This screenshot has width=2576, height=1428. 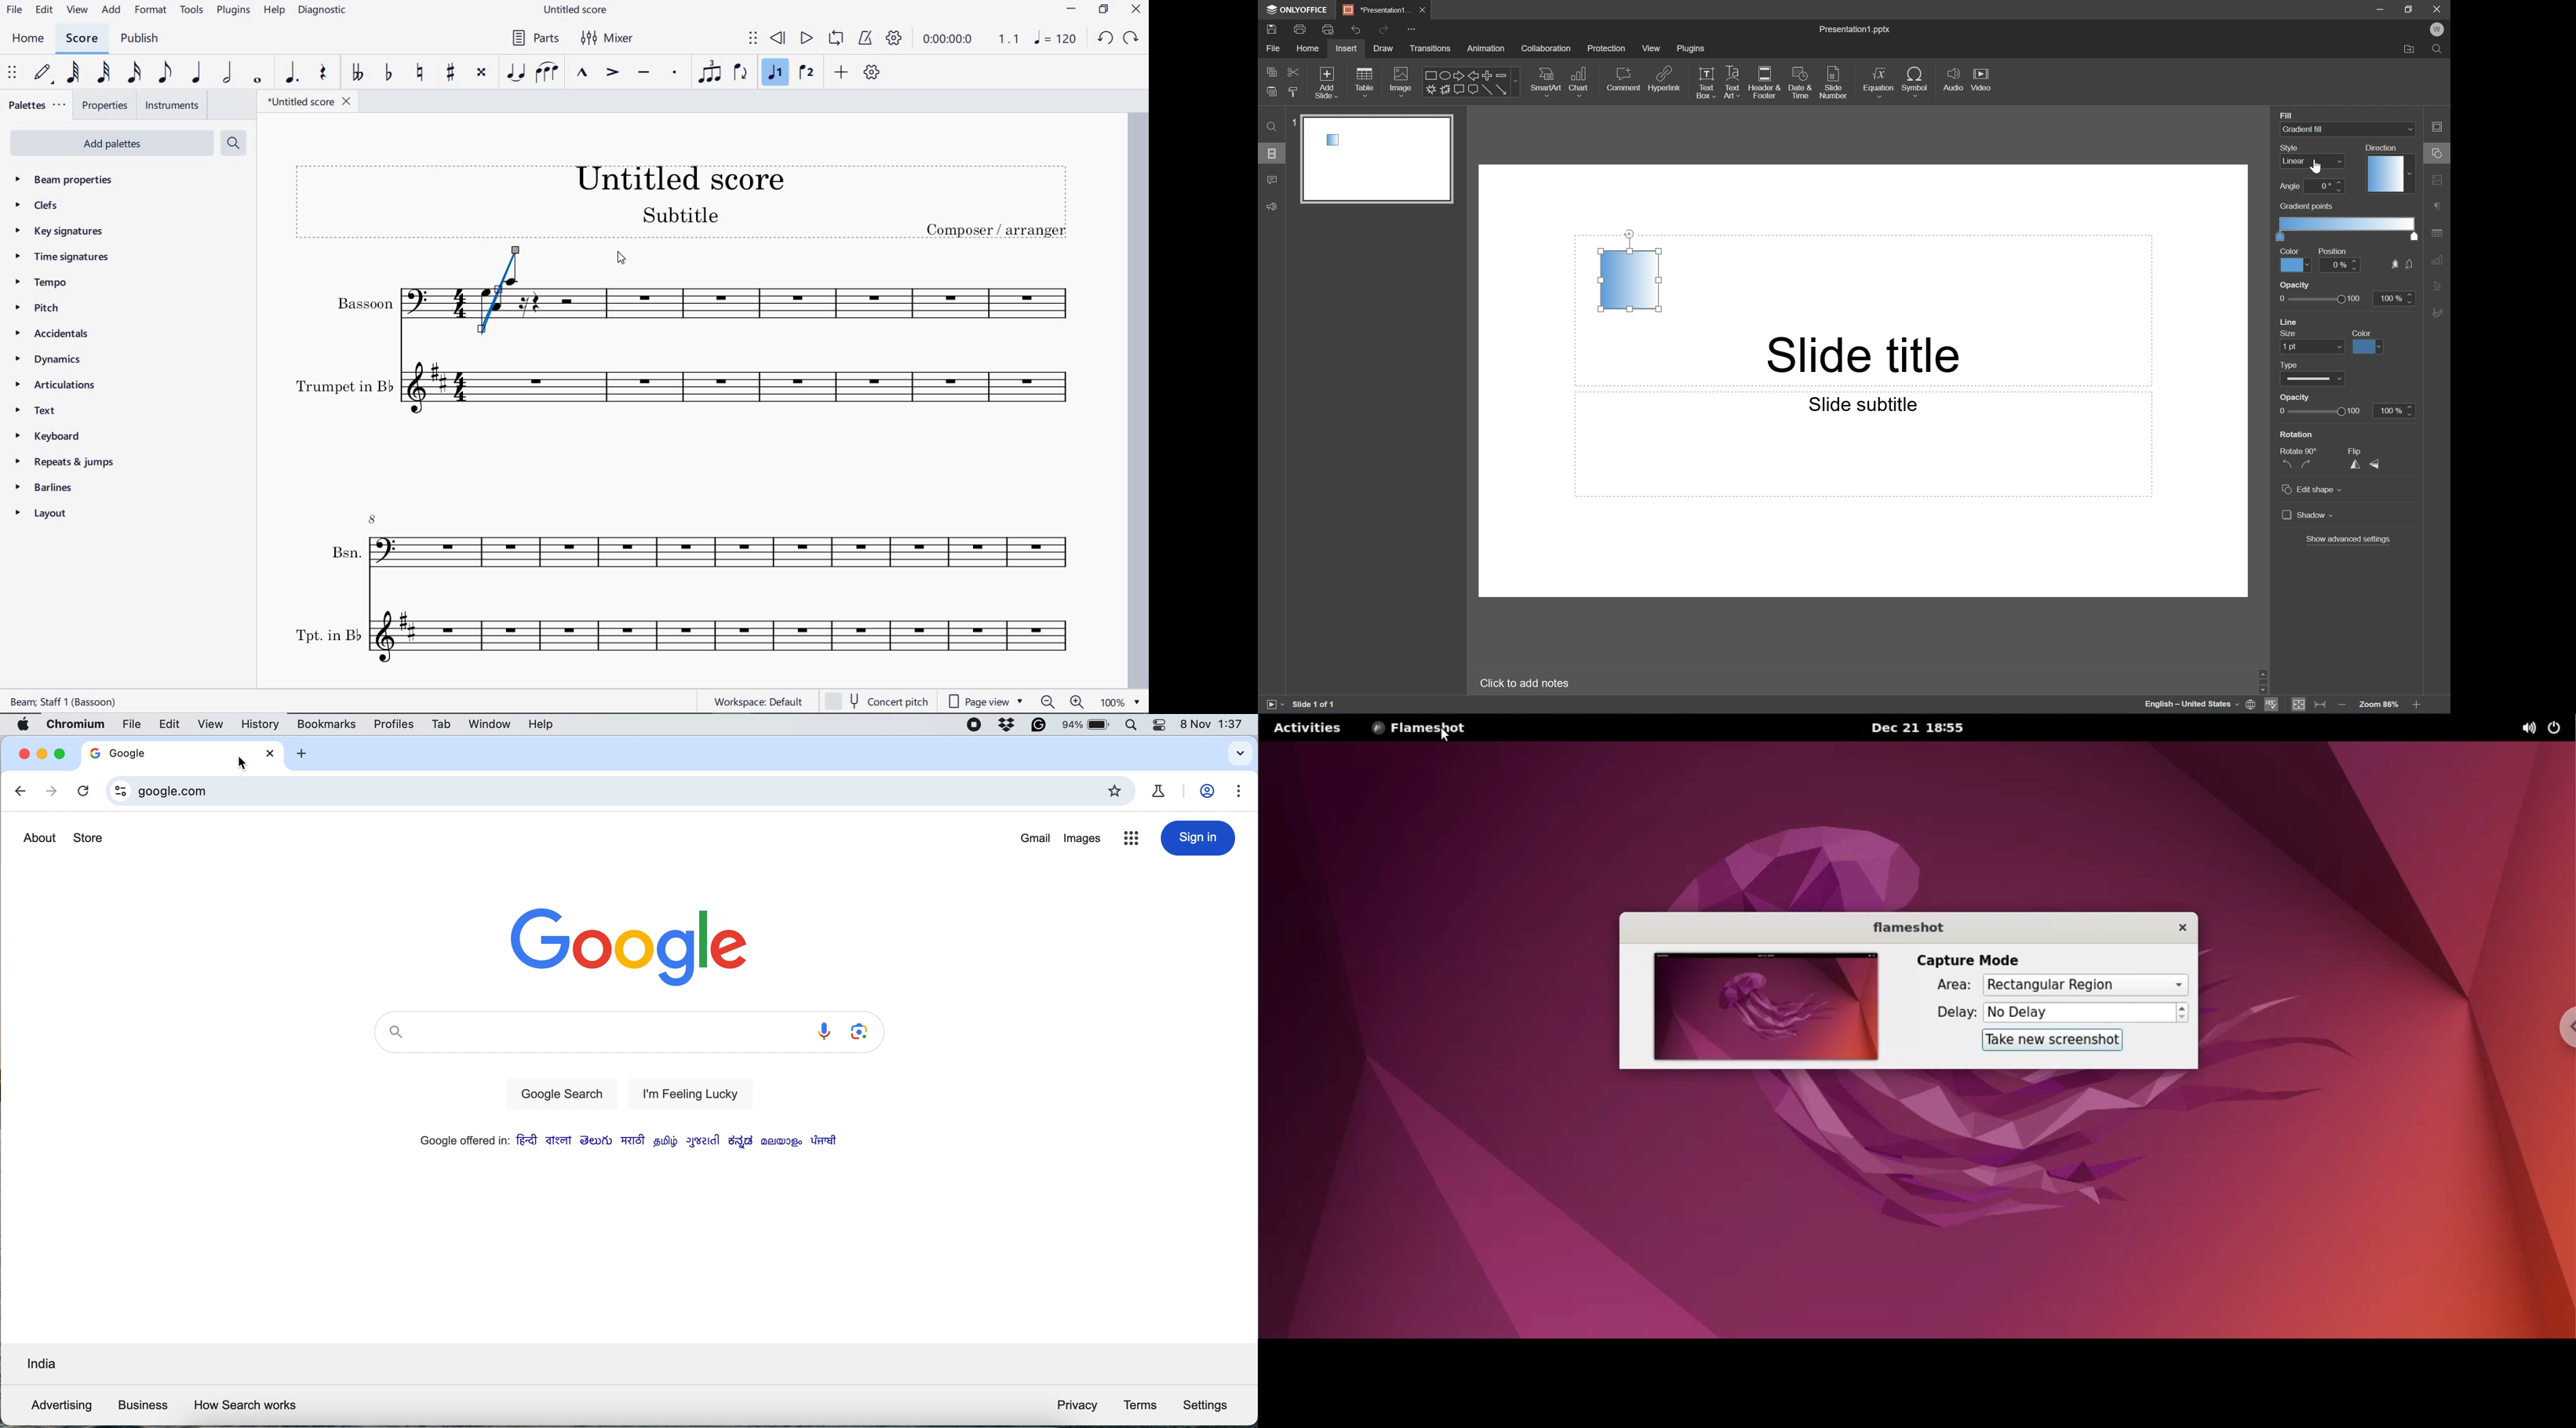 I want to click on Signature settings, so click(x=2440, y=313).